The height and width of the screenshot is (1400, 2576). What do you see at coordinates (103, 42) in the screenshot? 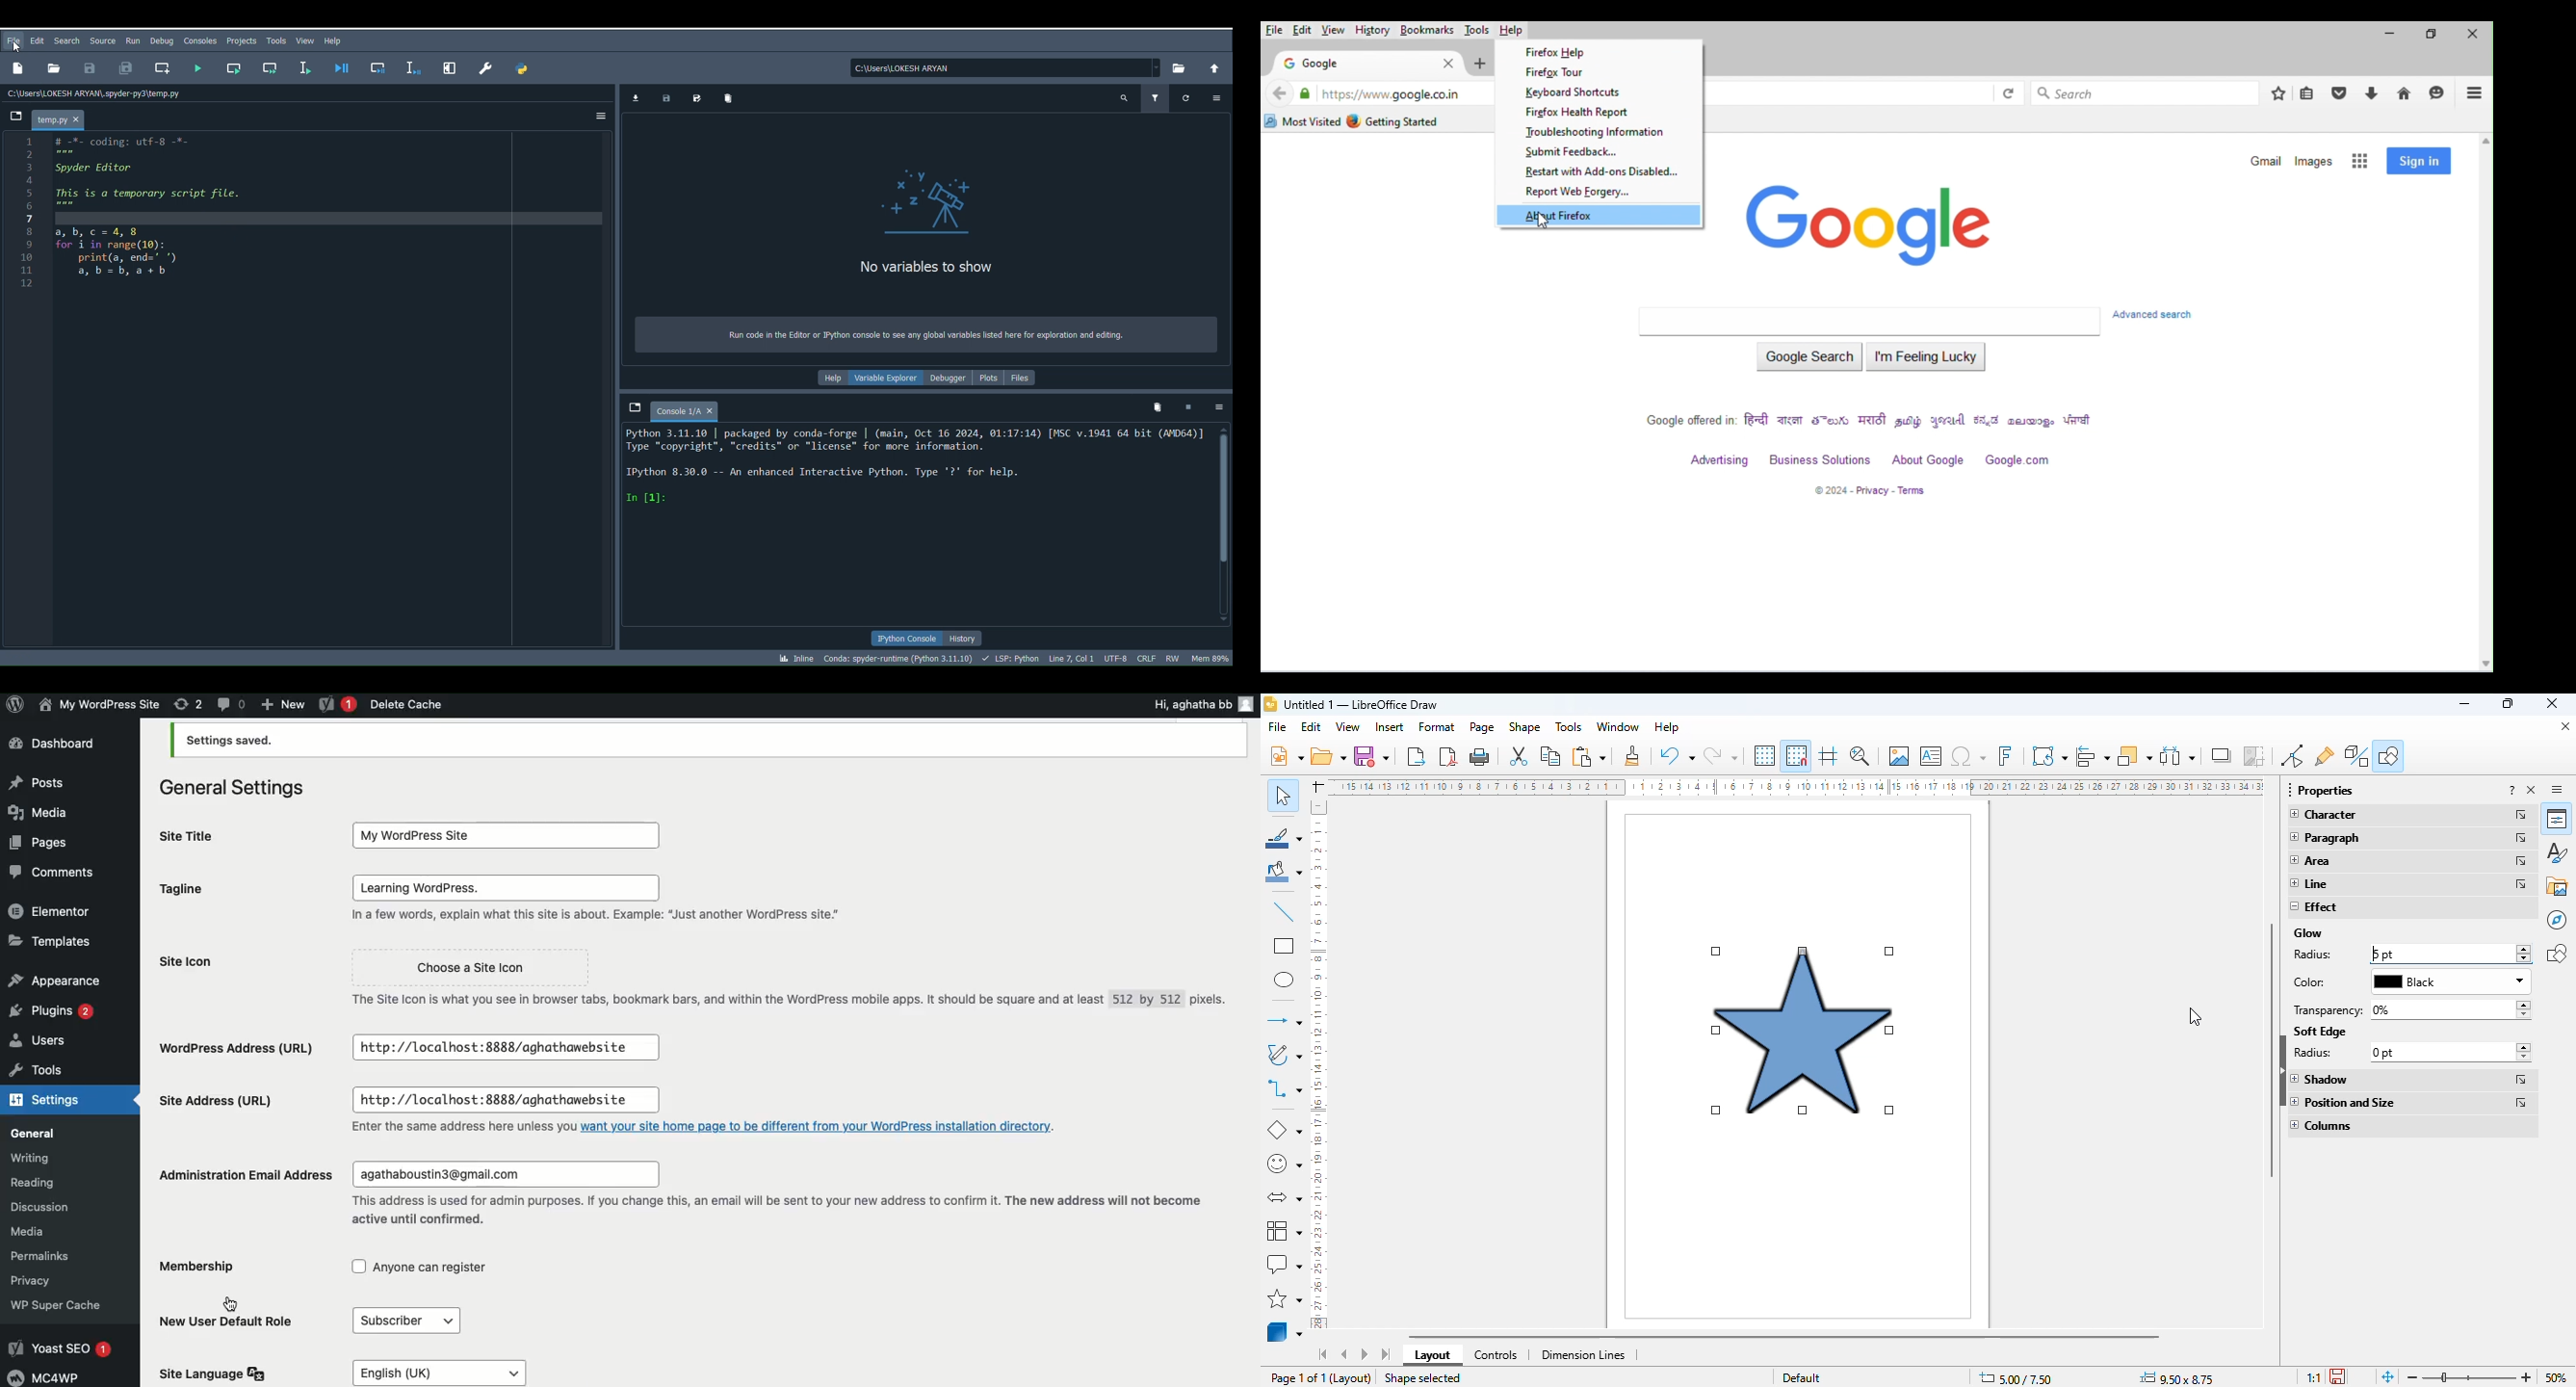
I see `Search` at bounding box center [103, 42].